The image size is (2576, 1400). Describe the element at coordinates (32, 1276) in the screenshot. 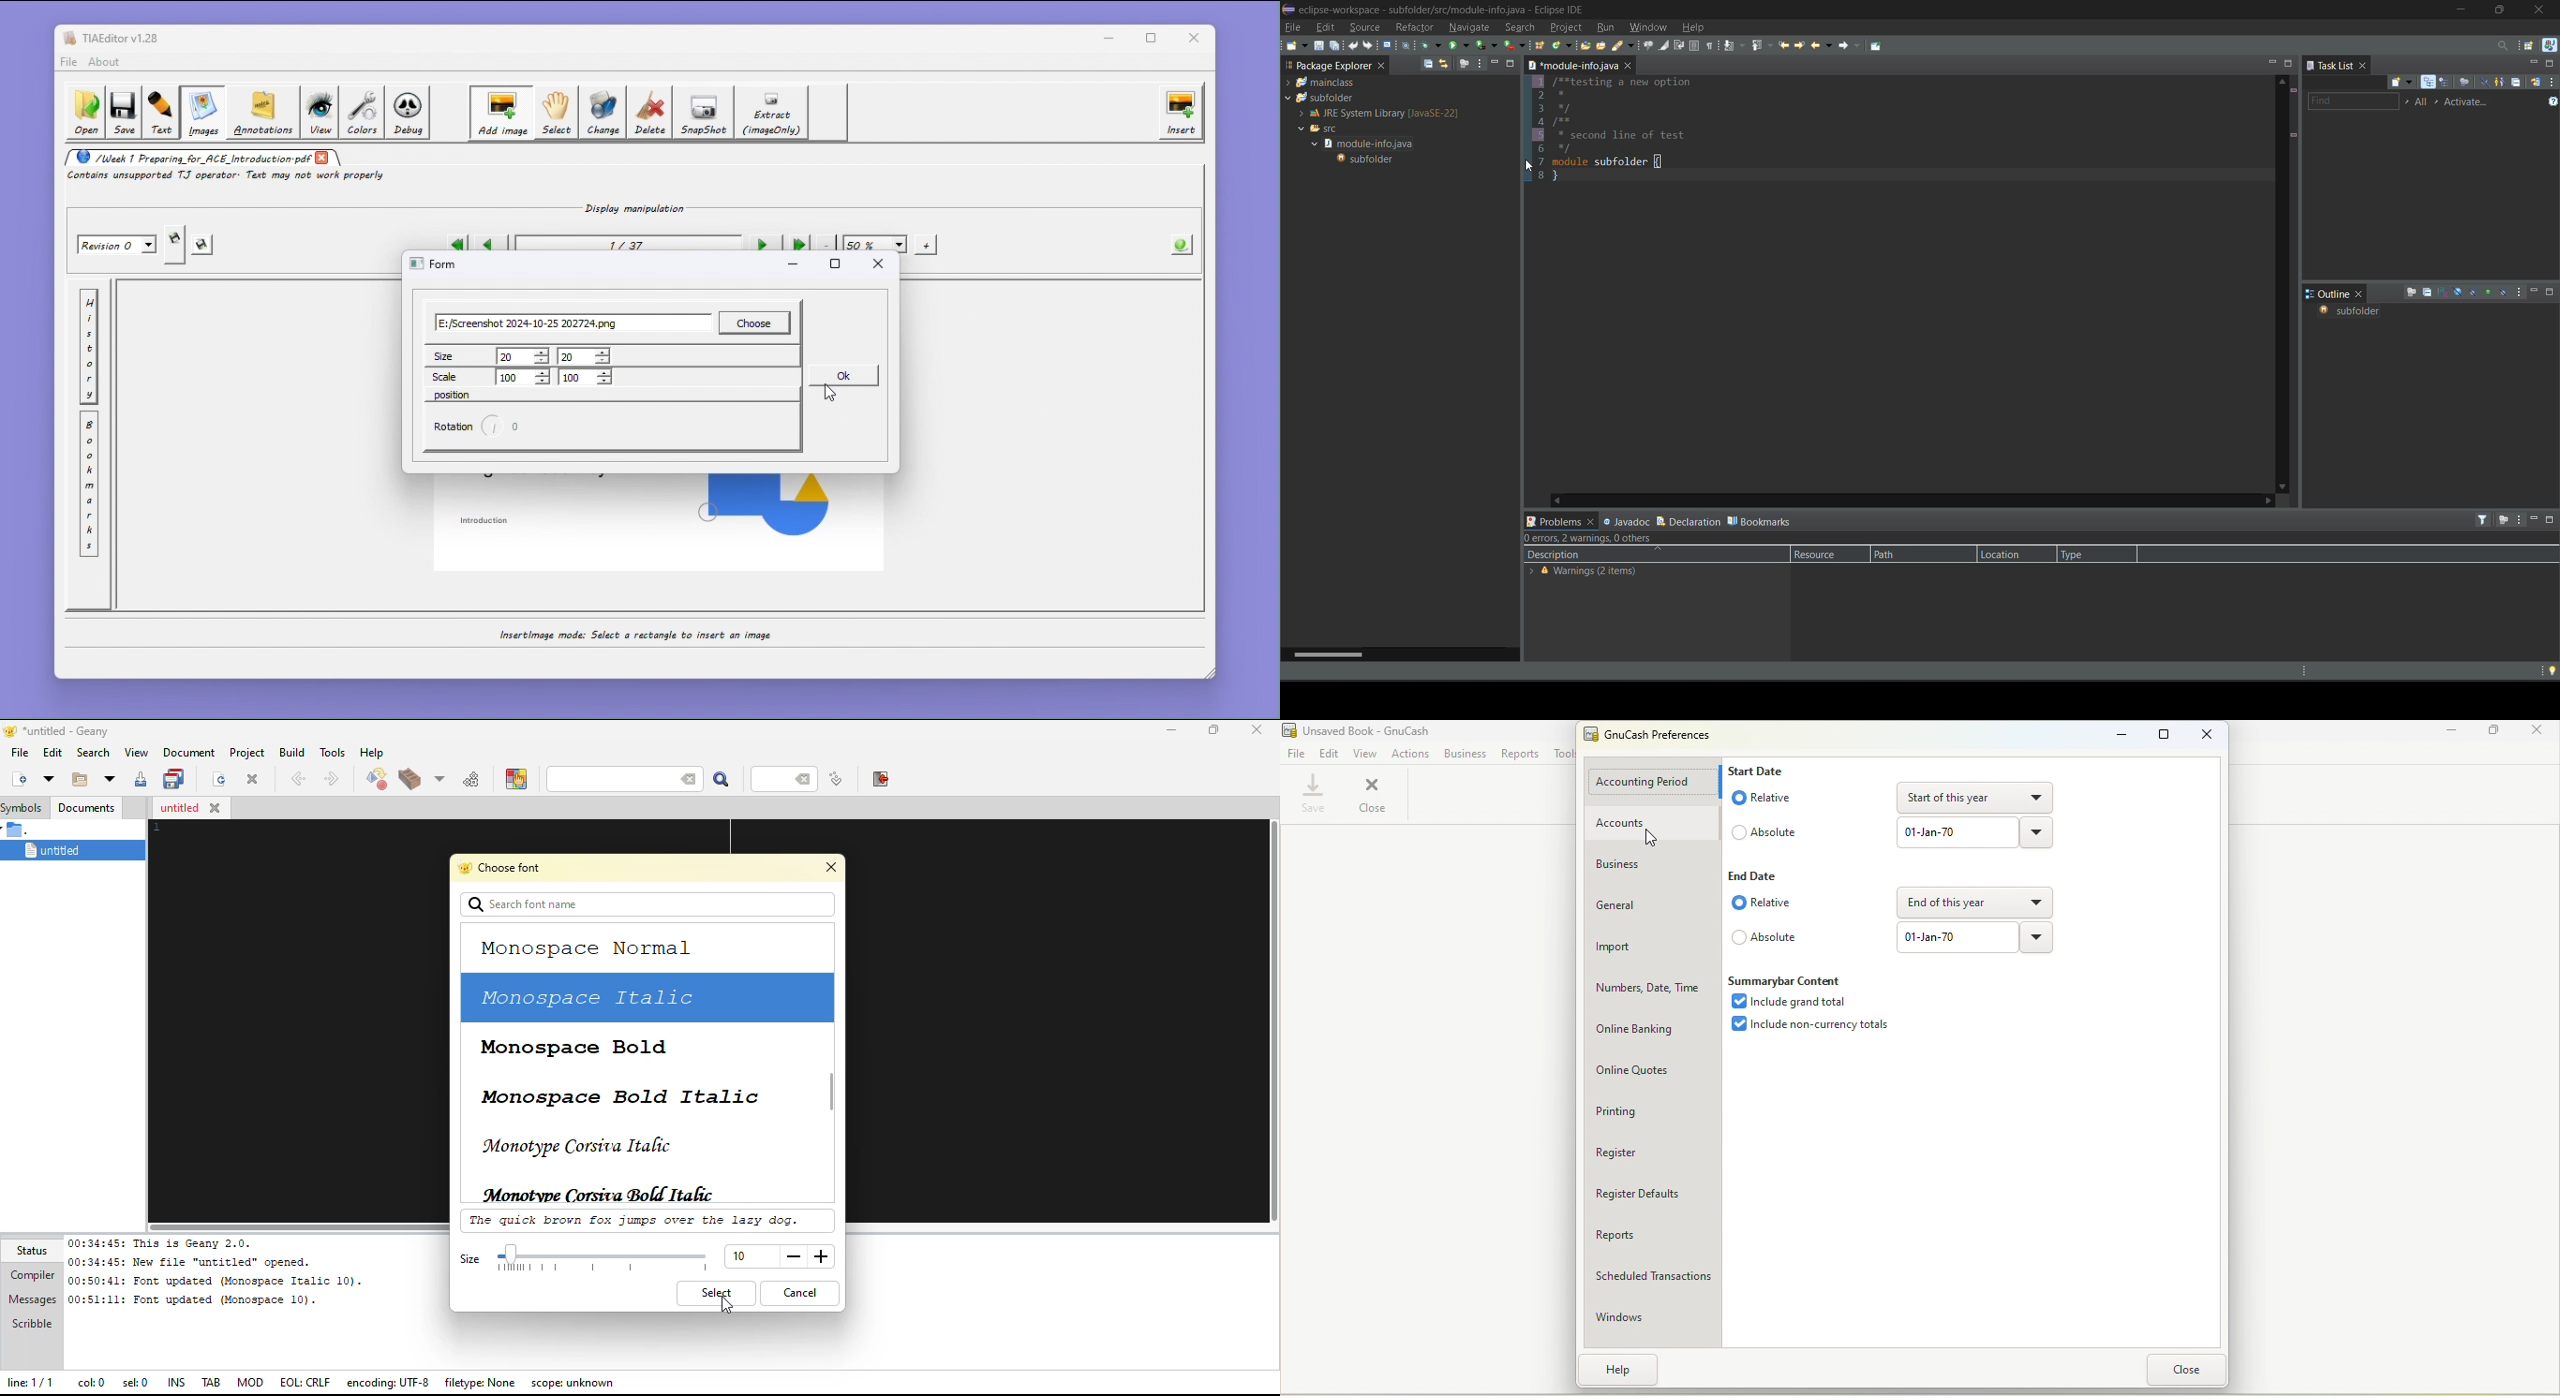

I see `compiler` at that location.